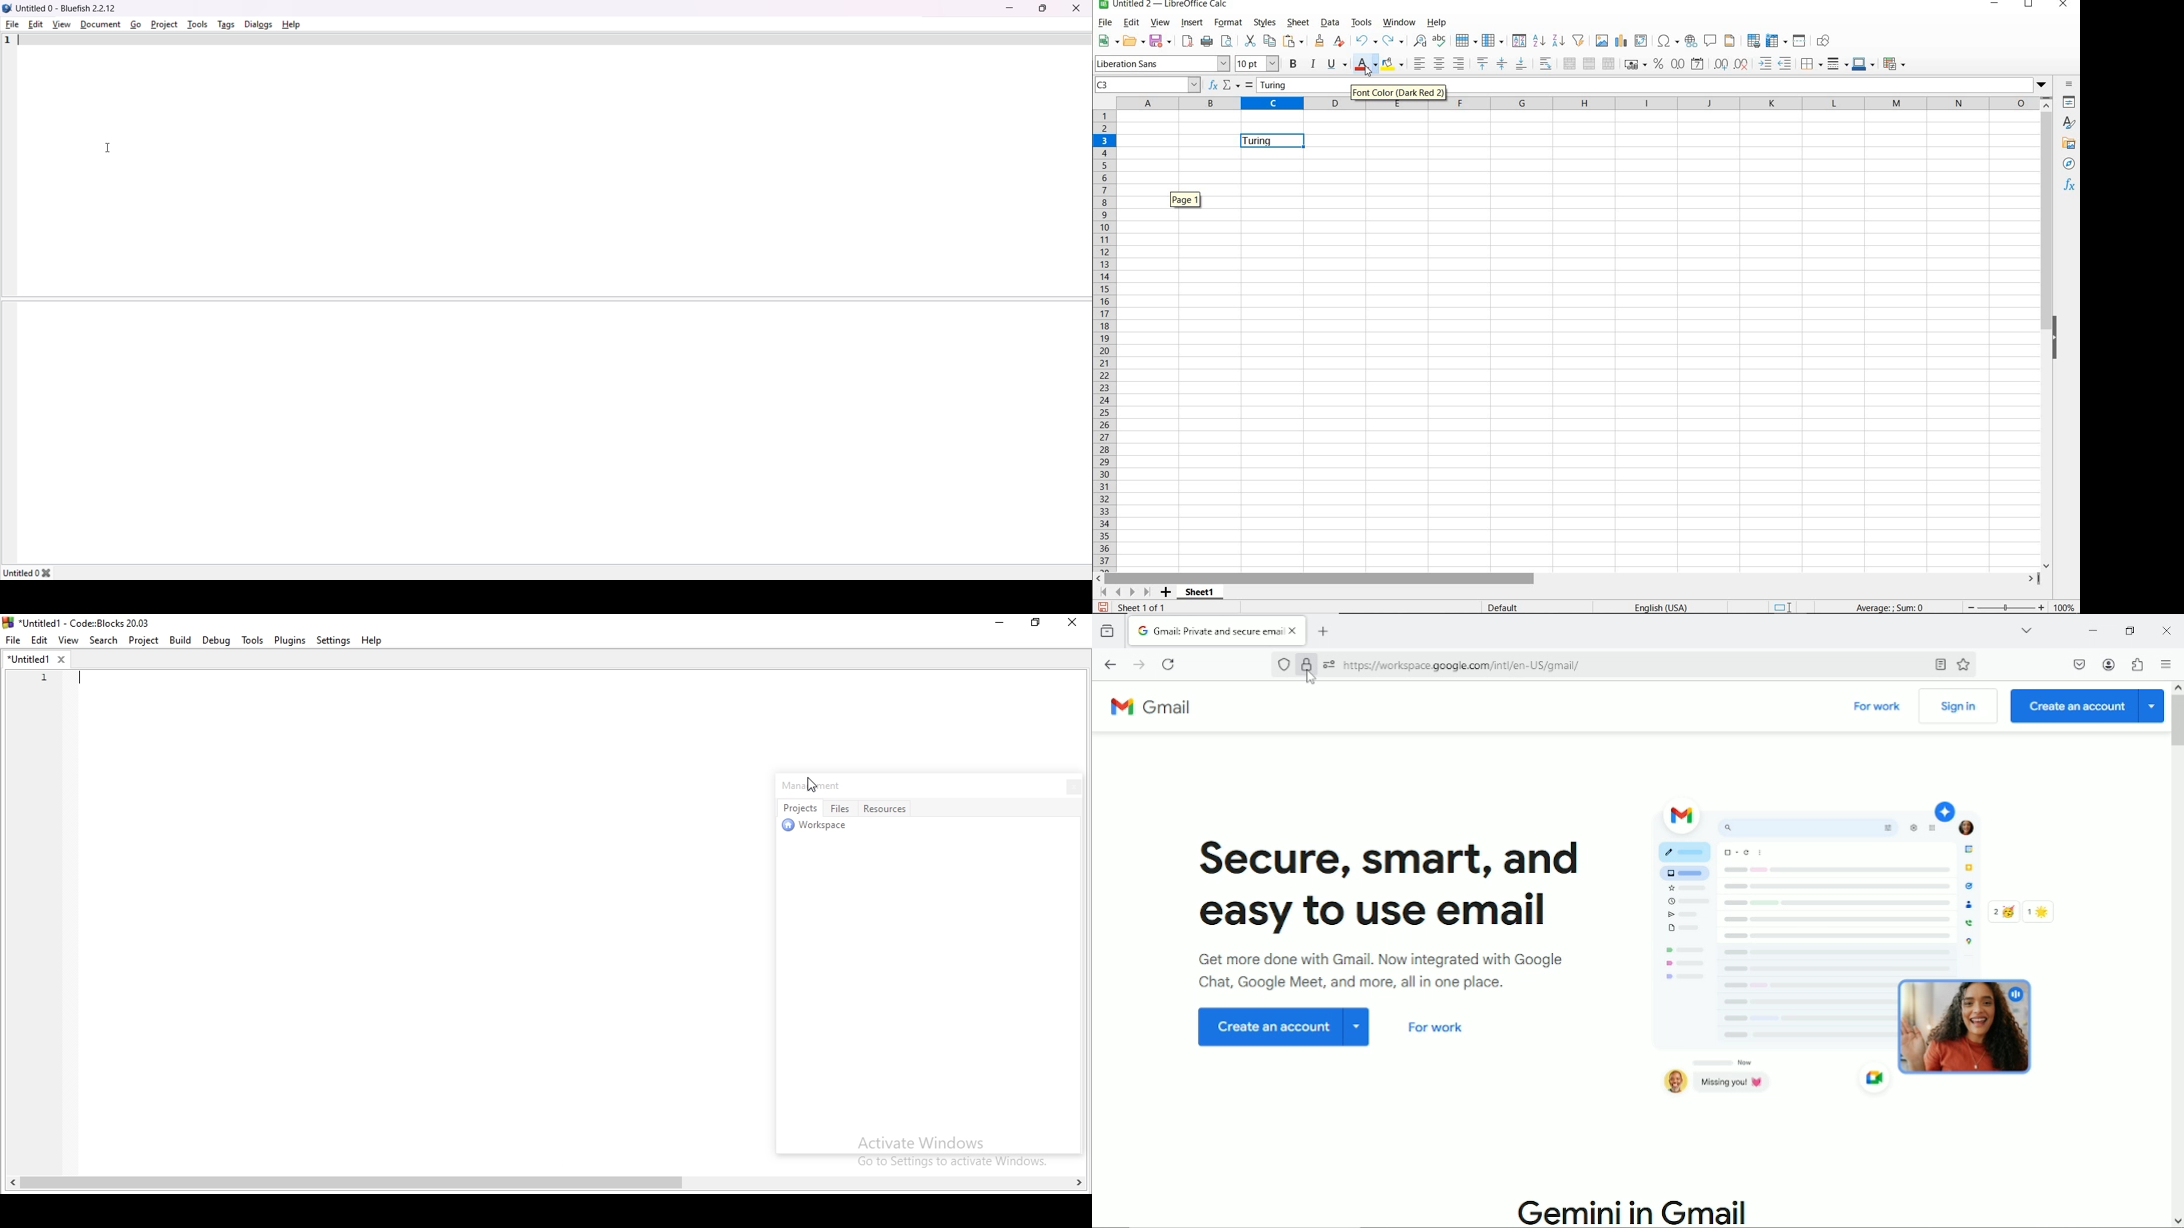 This screenshot has width=2184, height=1232. What do you see at coordinates (1366, 66) in the screenshot?
I see `FONT COLOR` at bounding box center [1366, 66].